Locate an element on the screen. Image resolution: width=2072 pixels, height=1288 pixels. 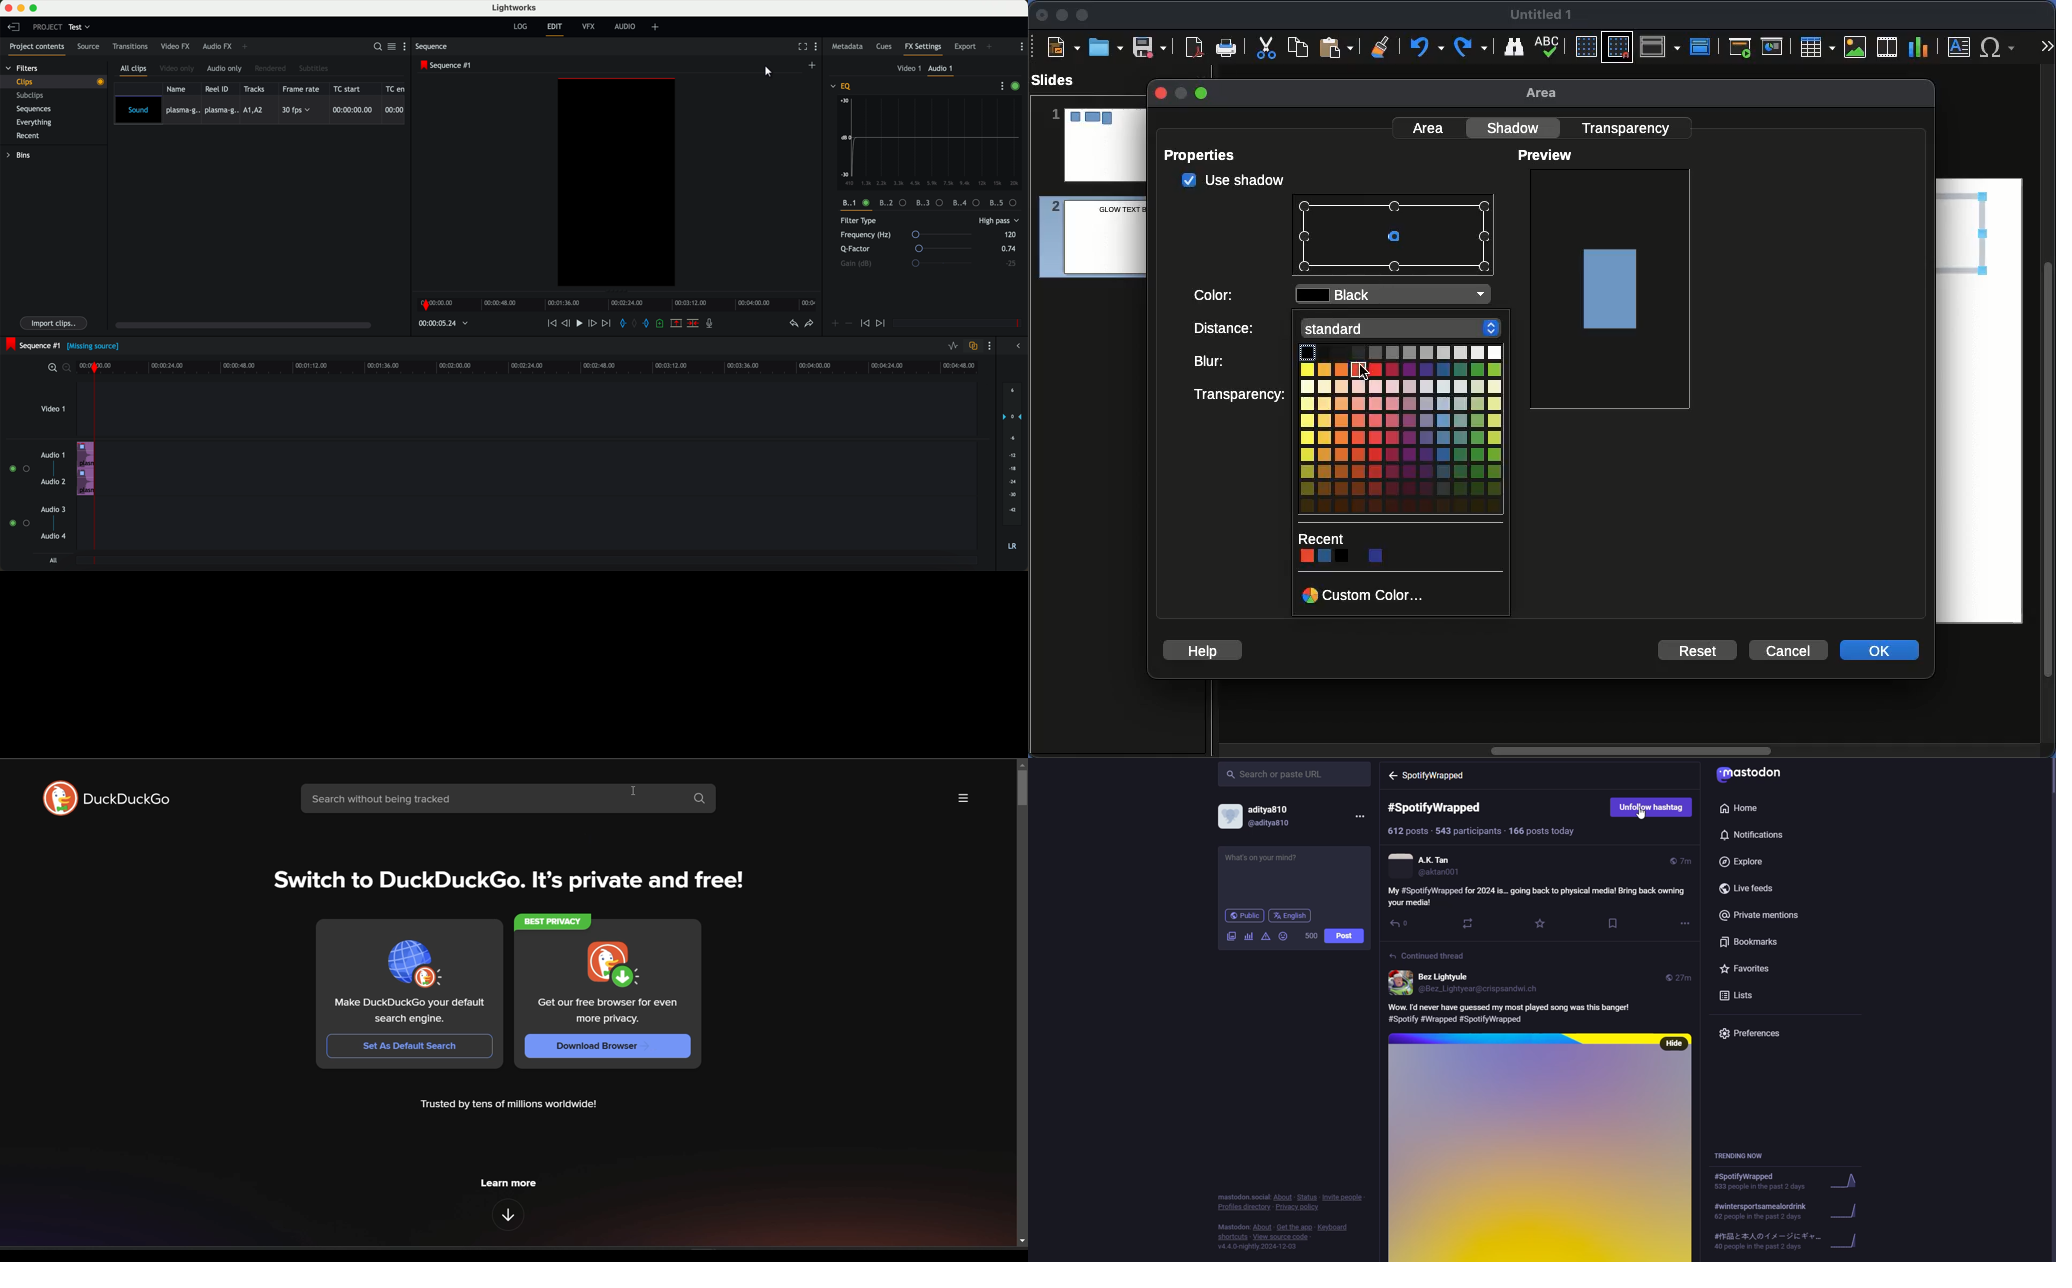
log is located at coordinates (520, 27).